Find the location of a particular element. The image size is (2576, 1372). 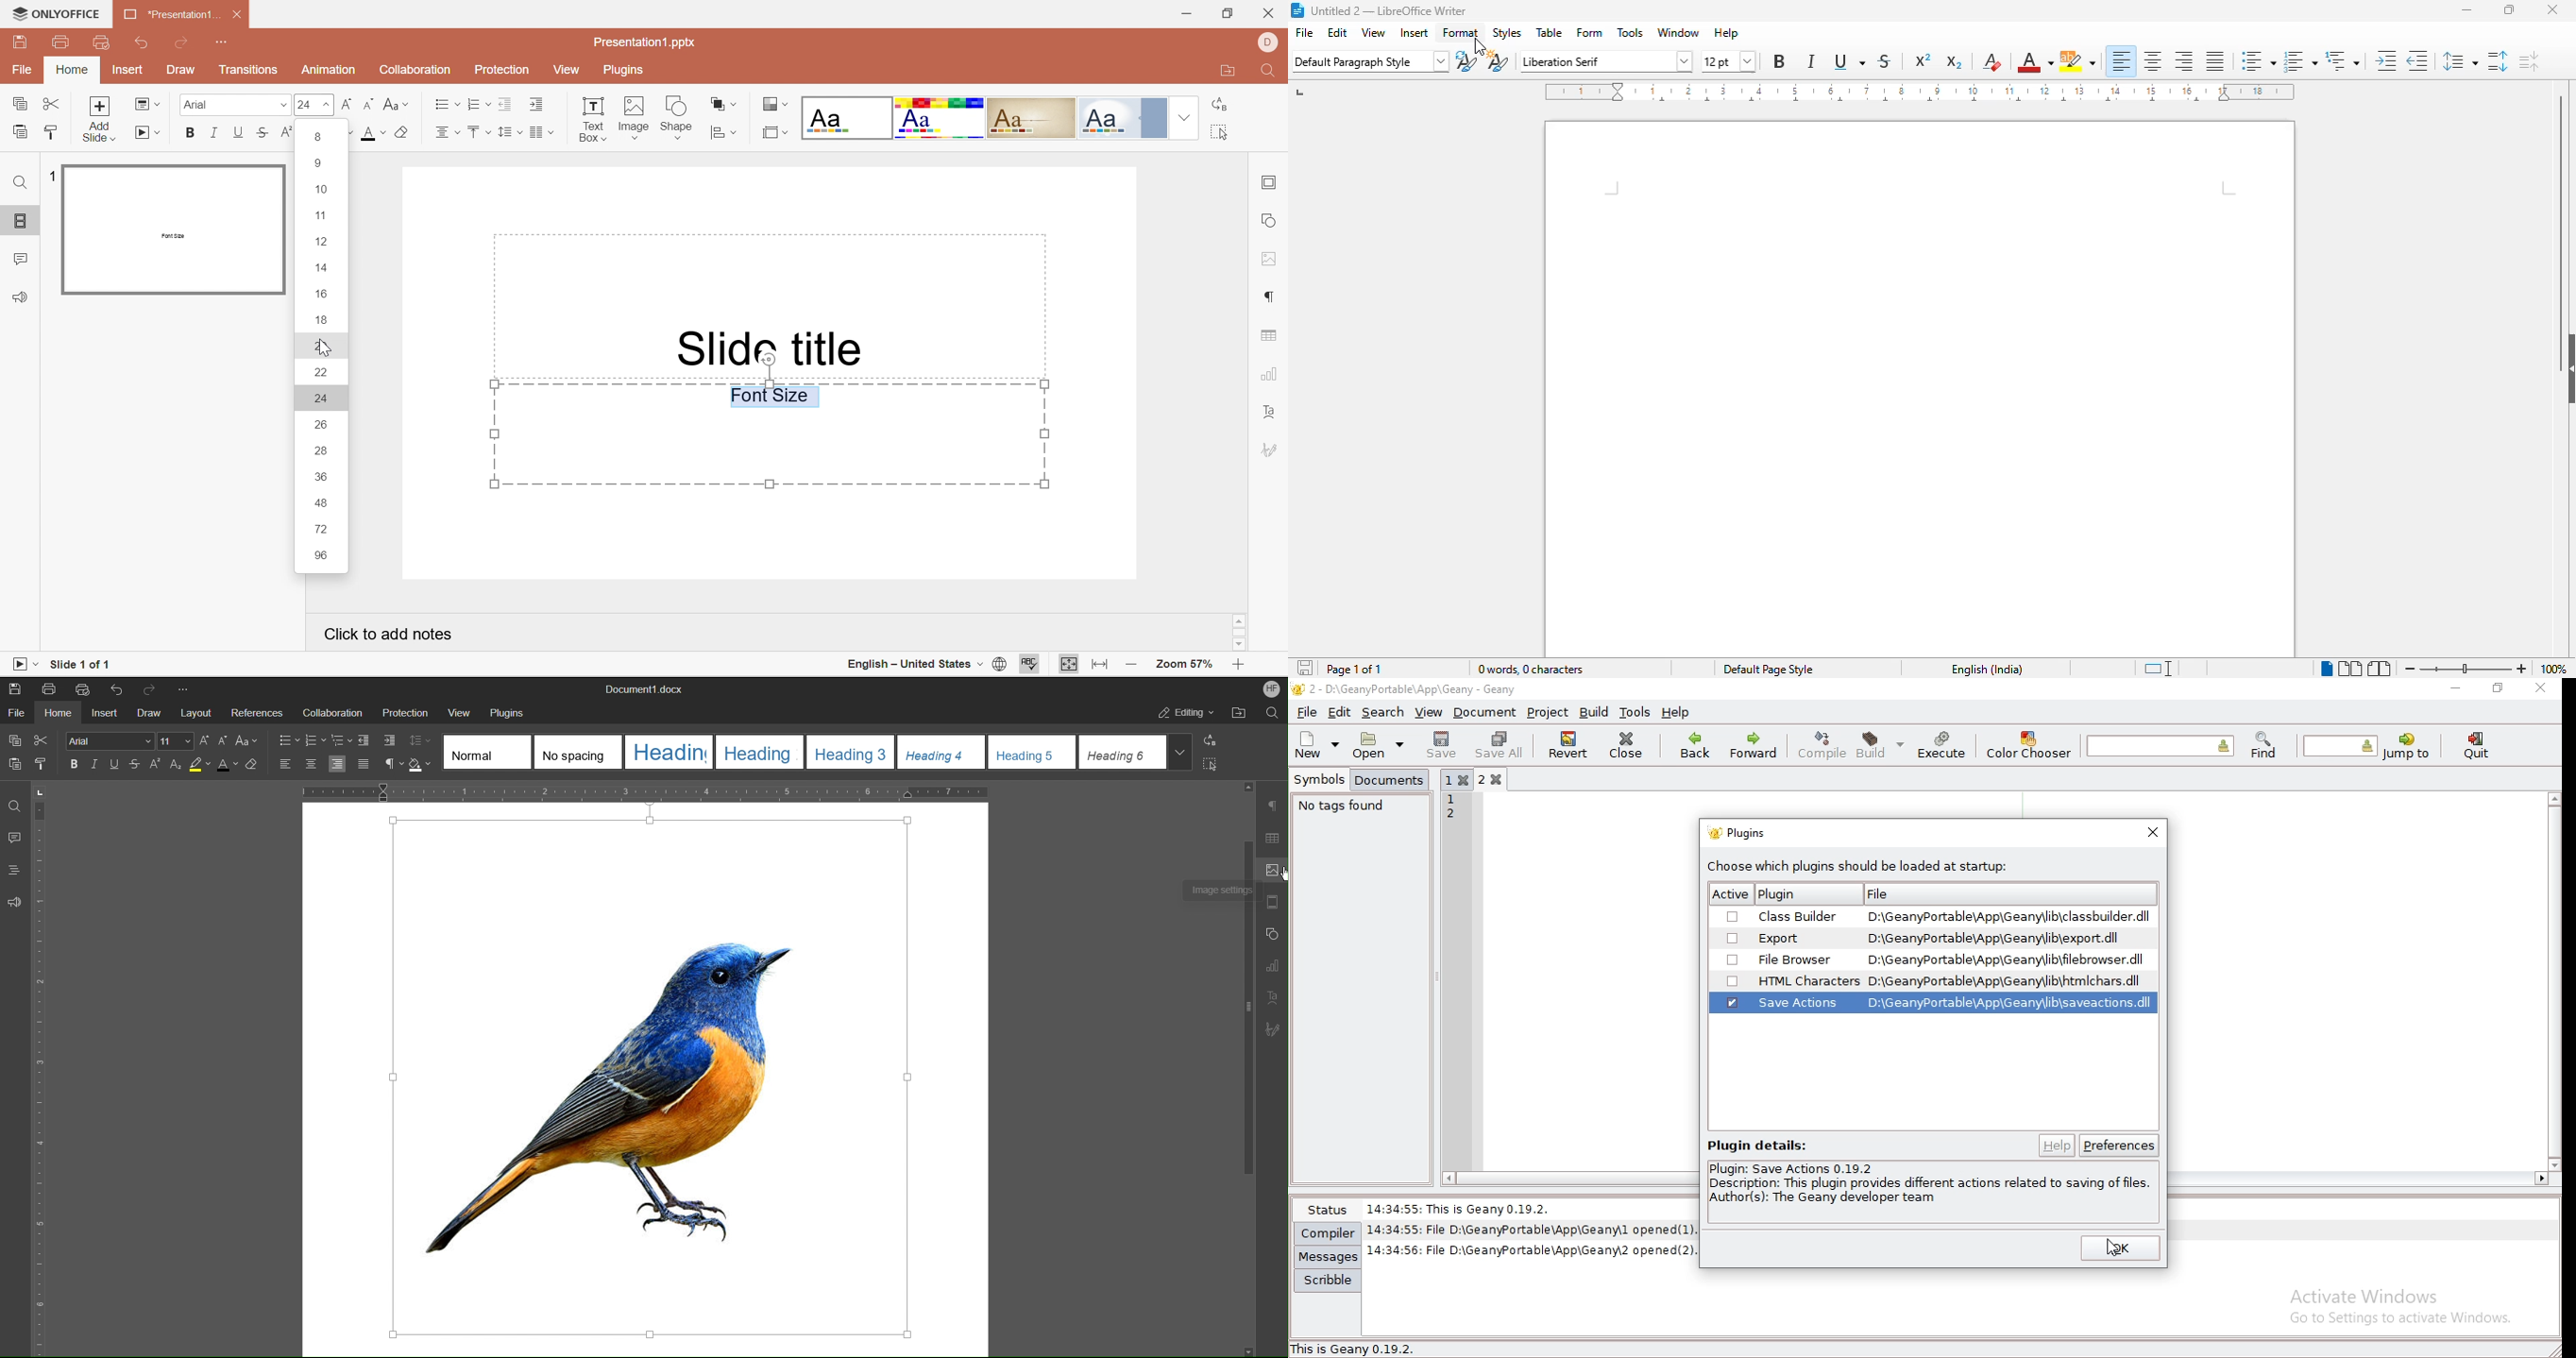

zoom in is located at coordinates (2521, 670).